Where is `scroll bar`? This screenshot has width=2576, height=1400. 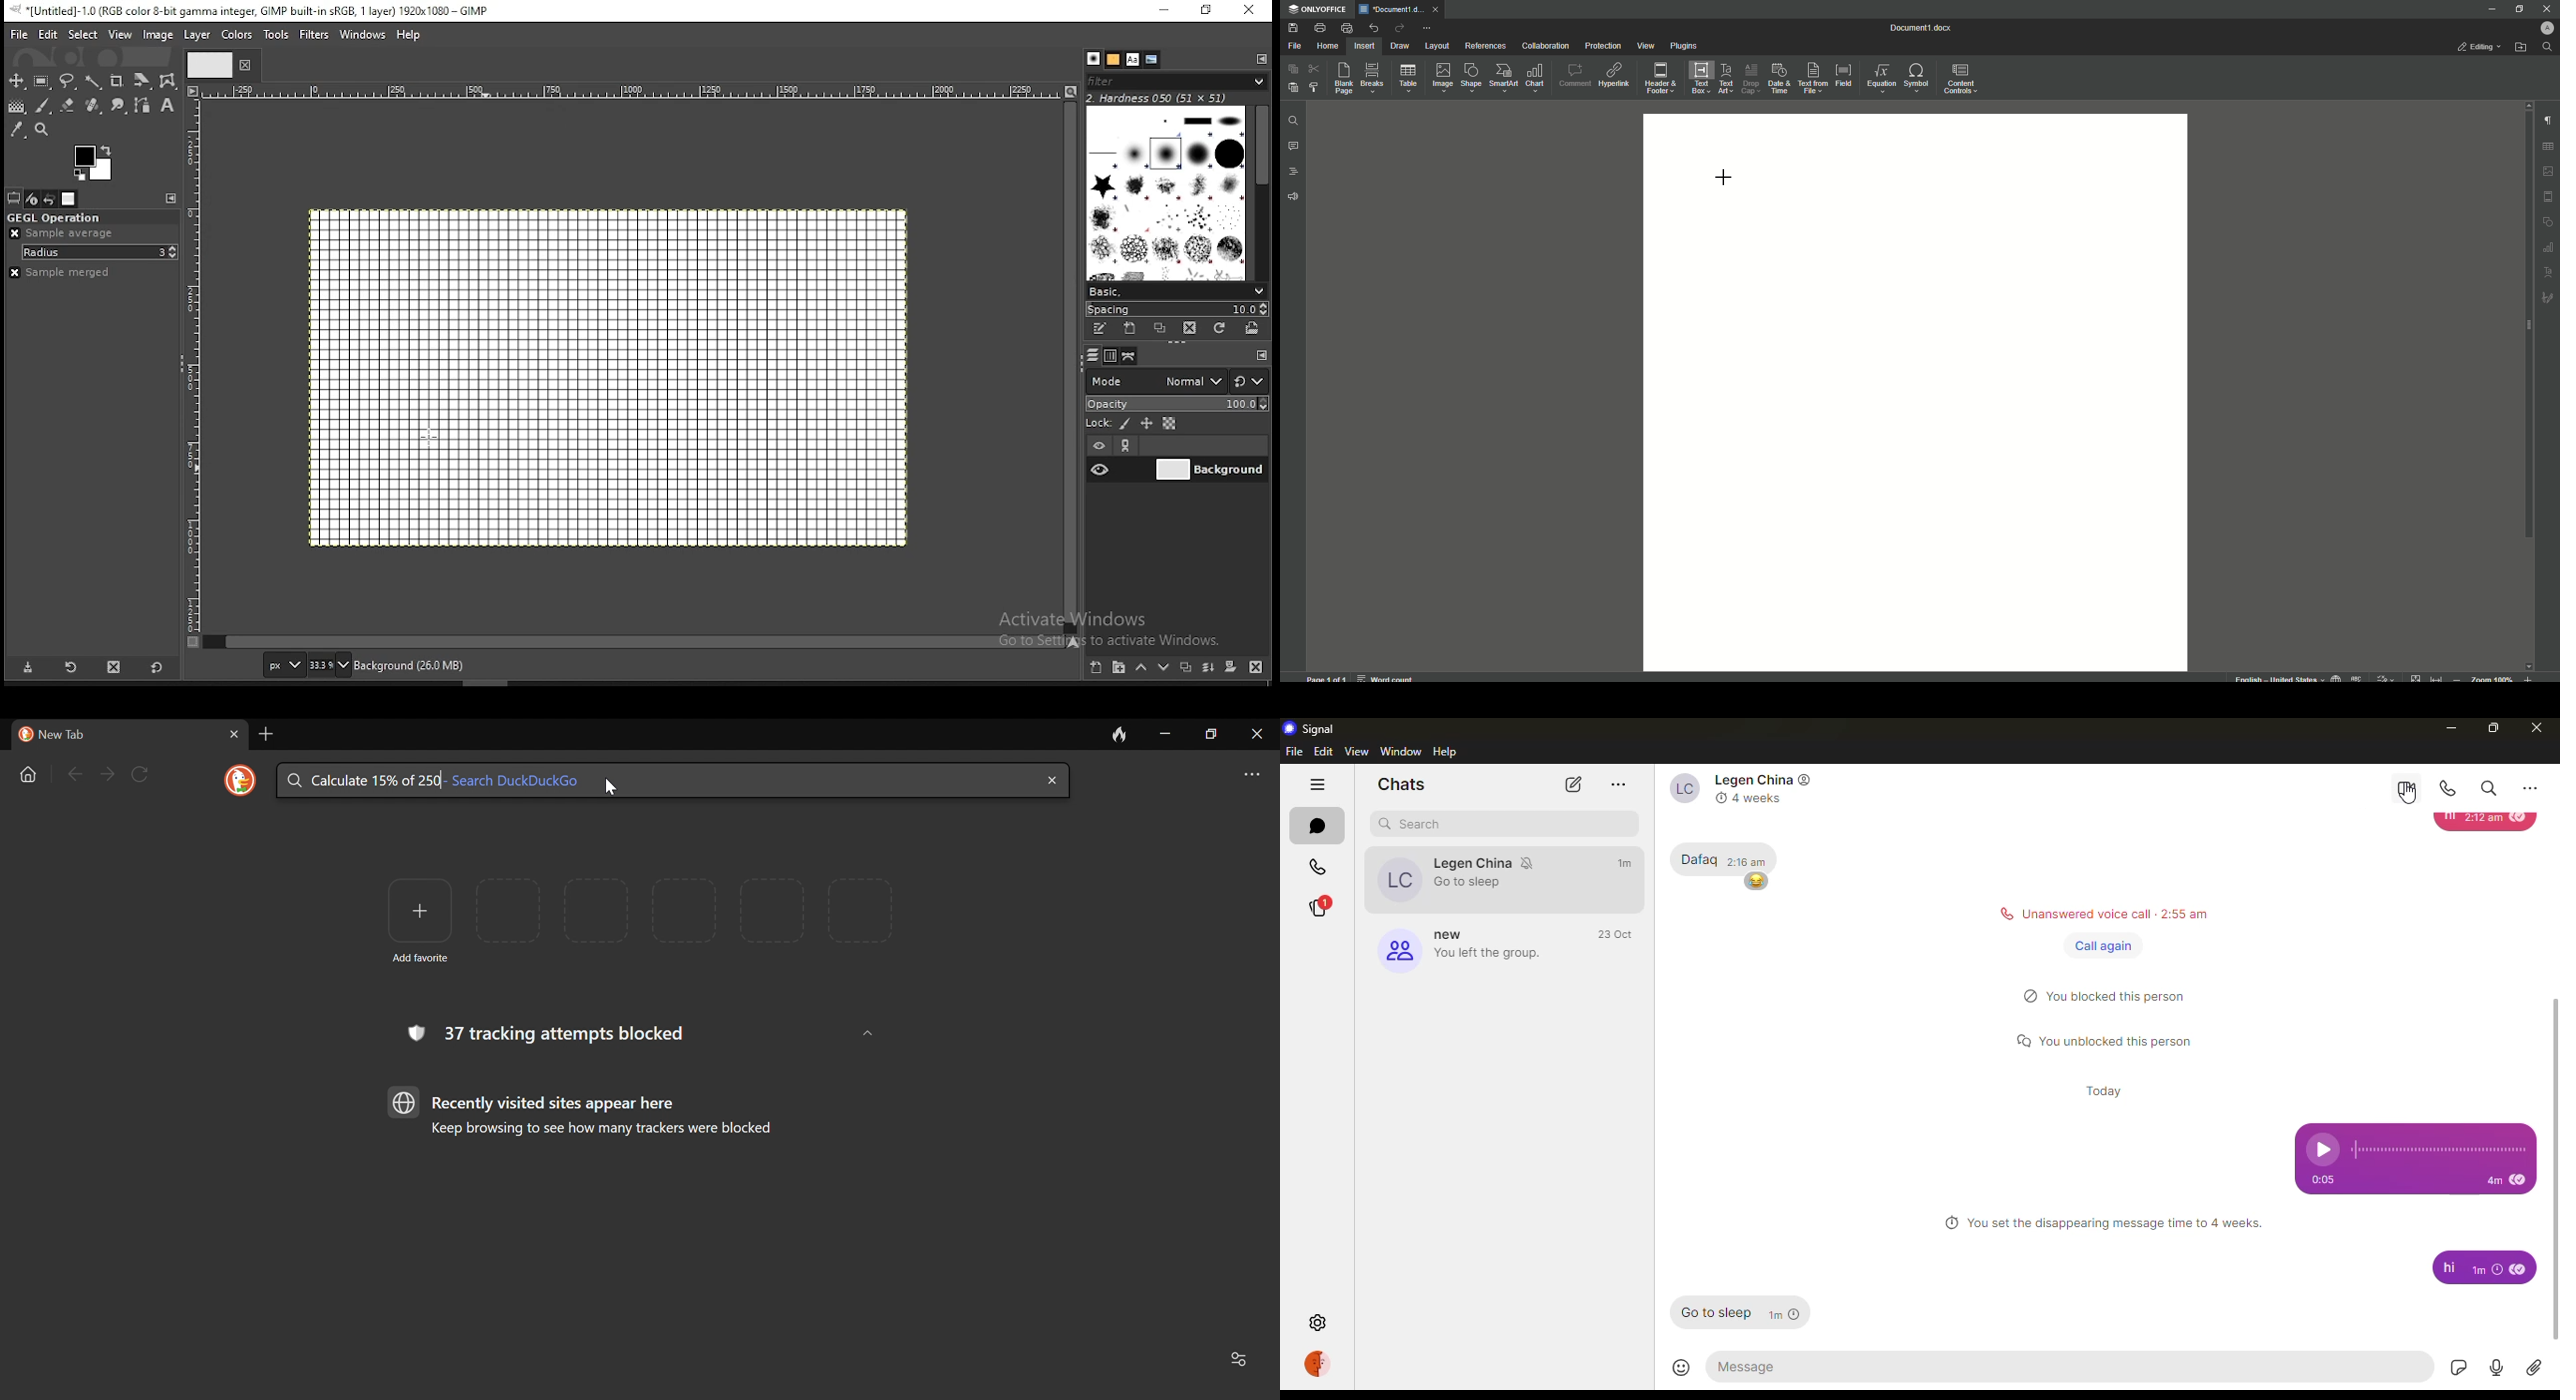
scroll bar is located at coordinates (1262, 192).